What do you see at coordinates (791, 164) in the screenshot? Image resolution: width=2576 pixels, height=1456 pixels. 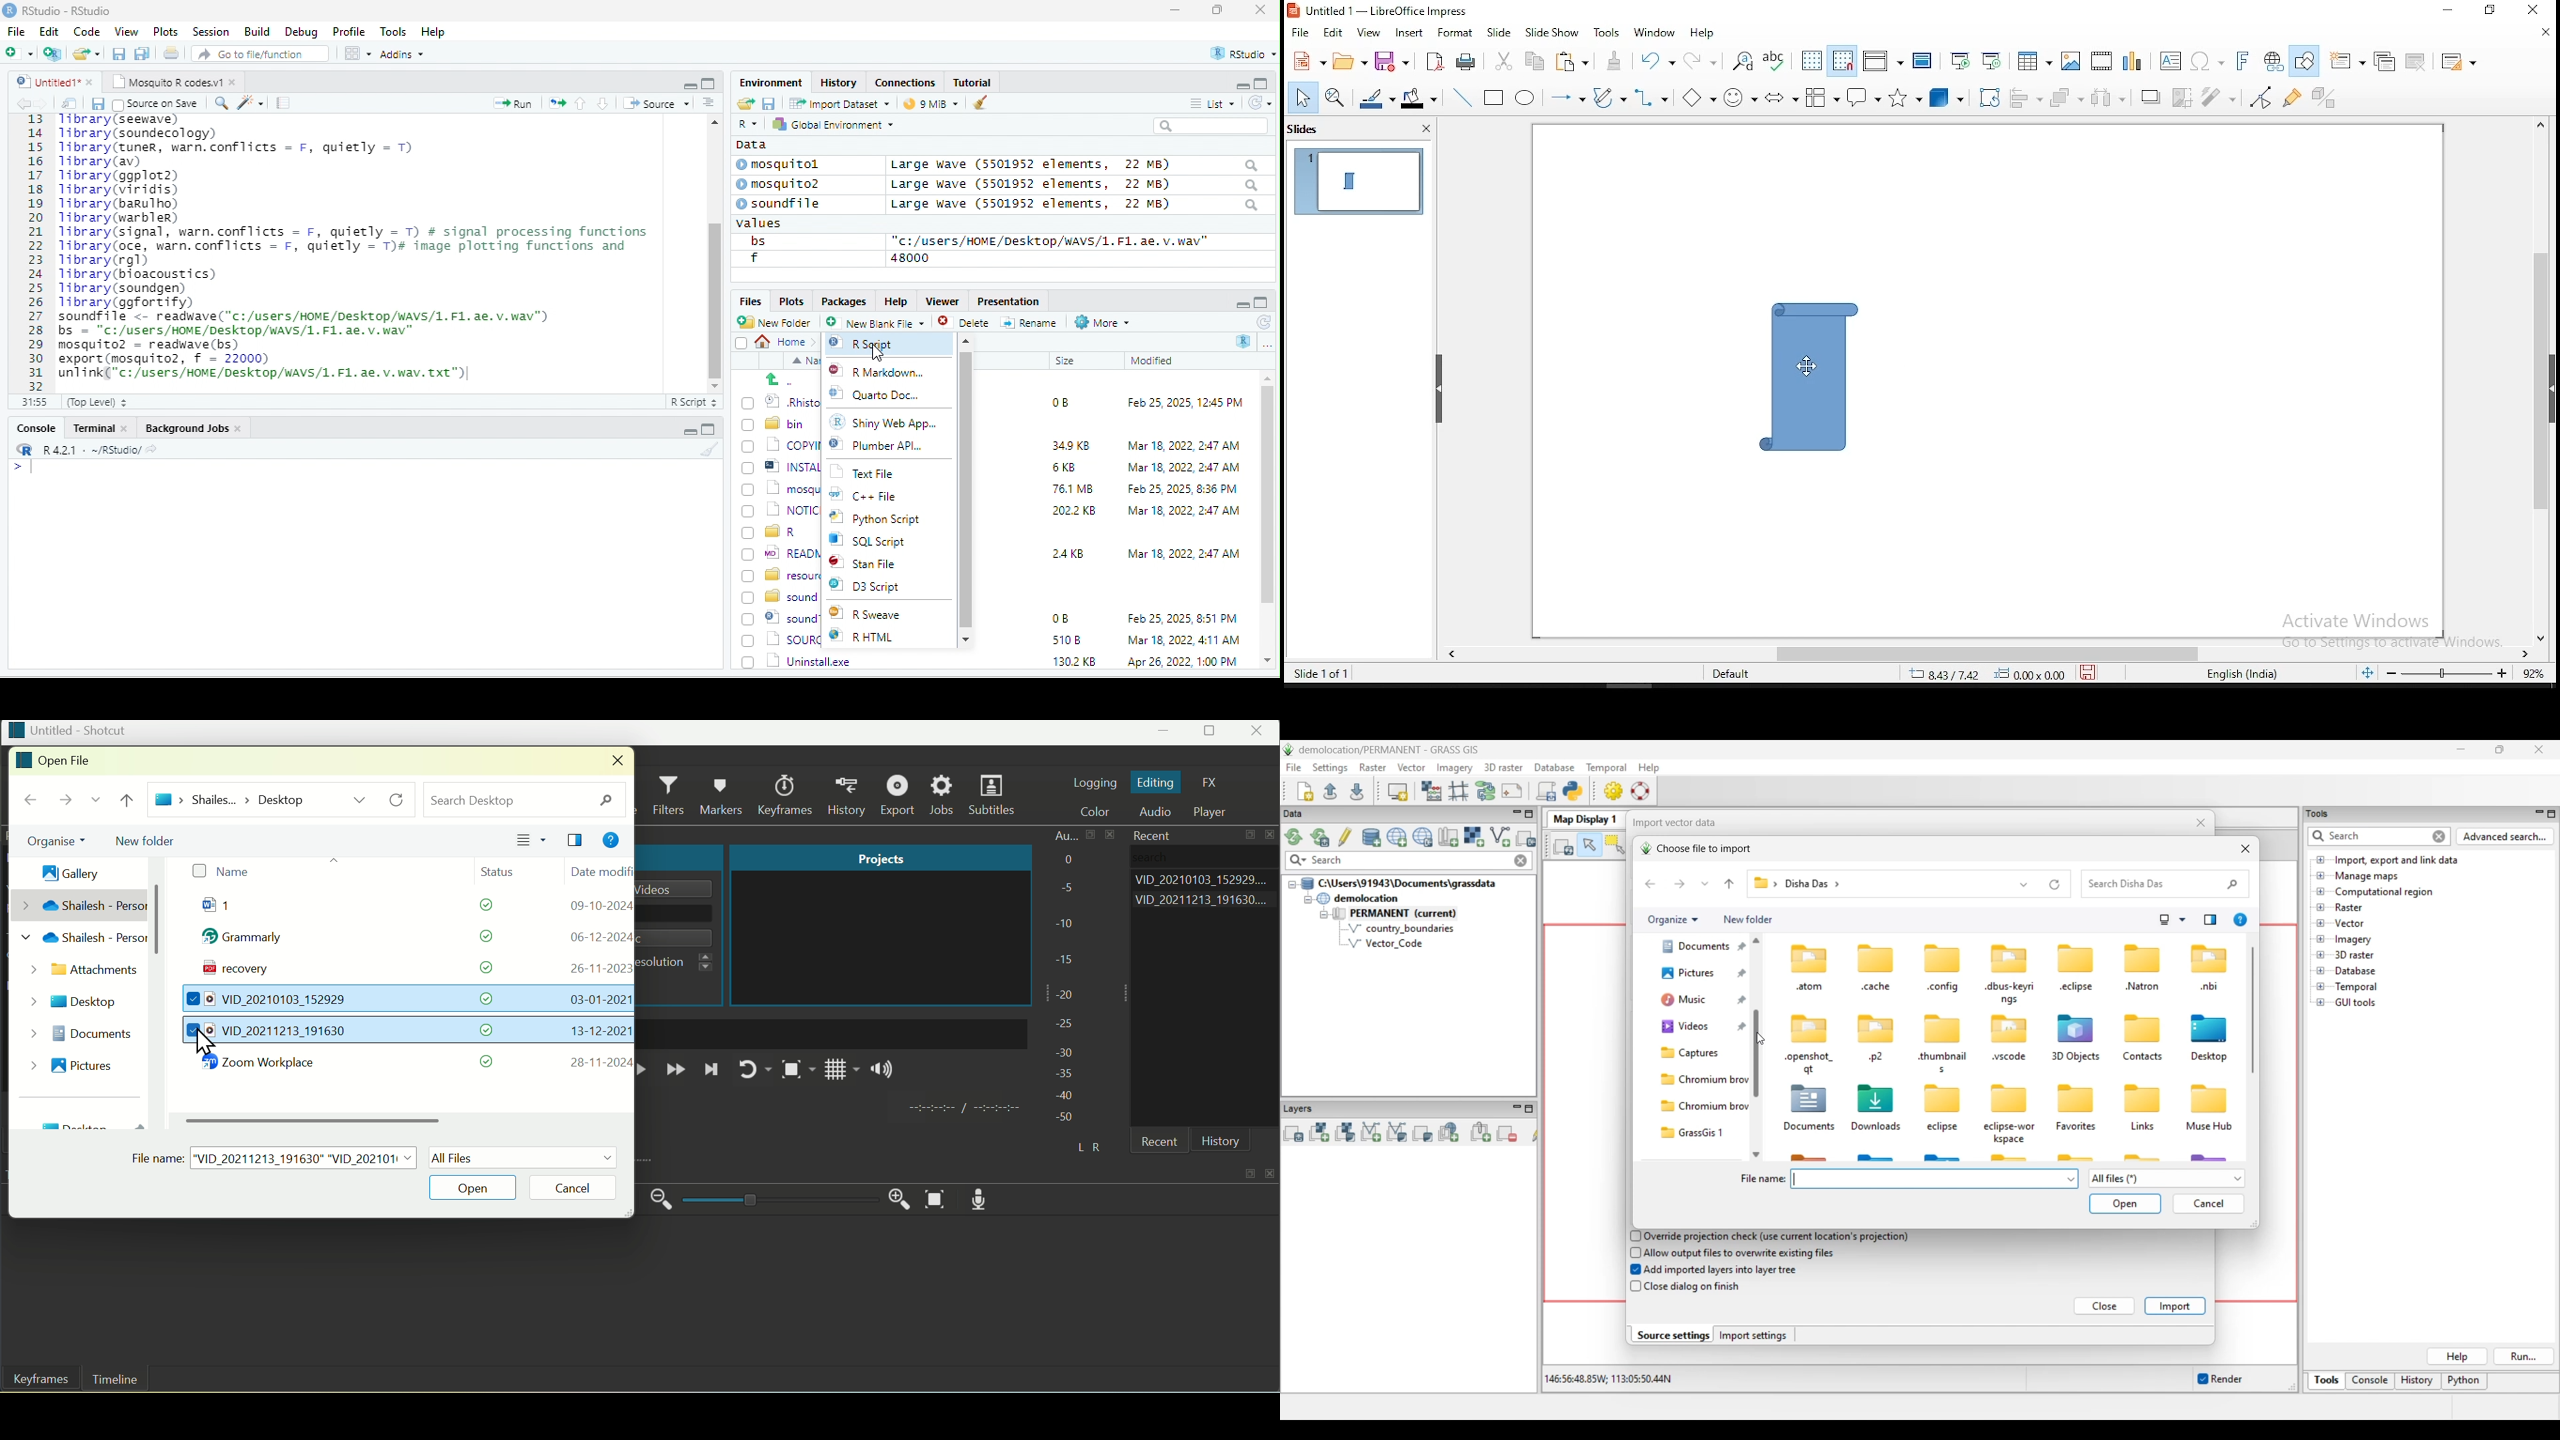 I see `© mosquitol` at bounding box center [791, 164].